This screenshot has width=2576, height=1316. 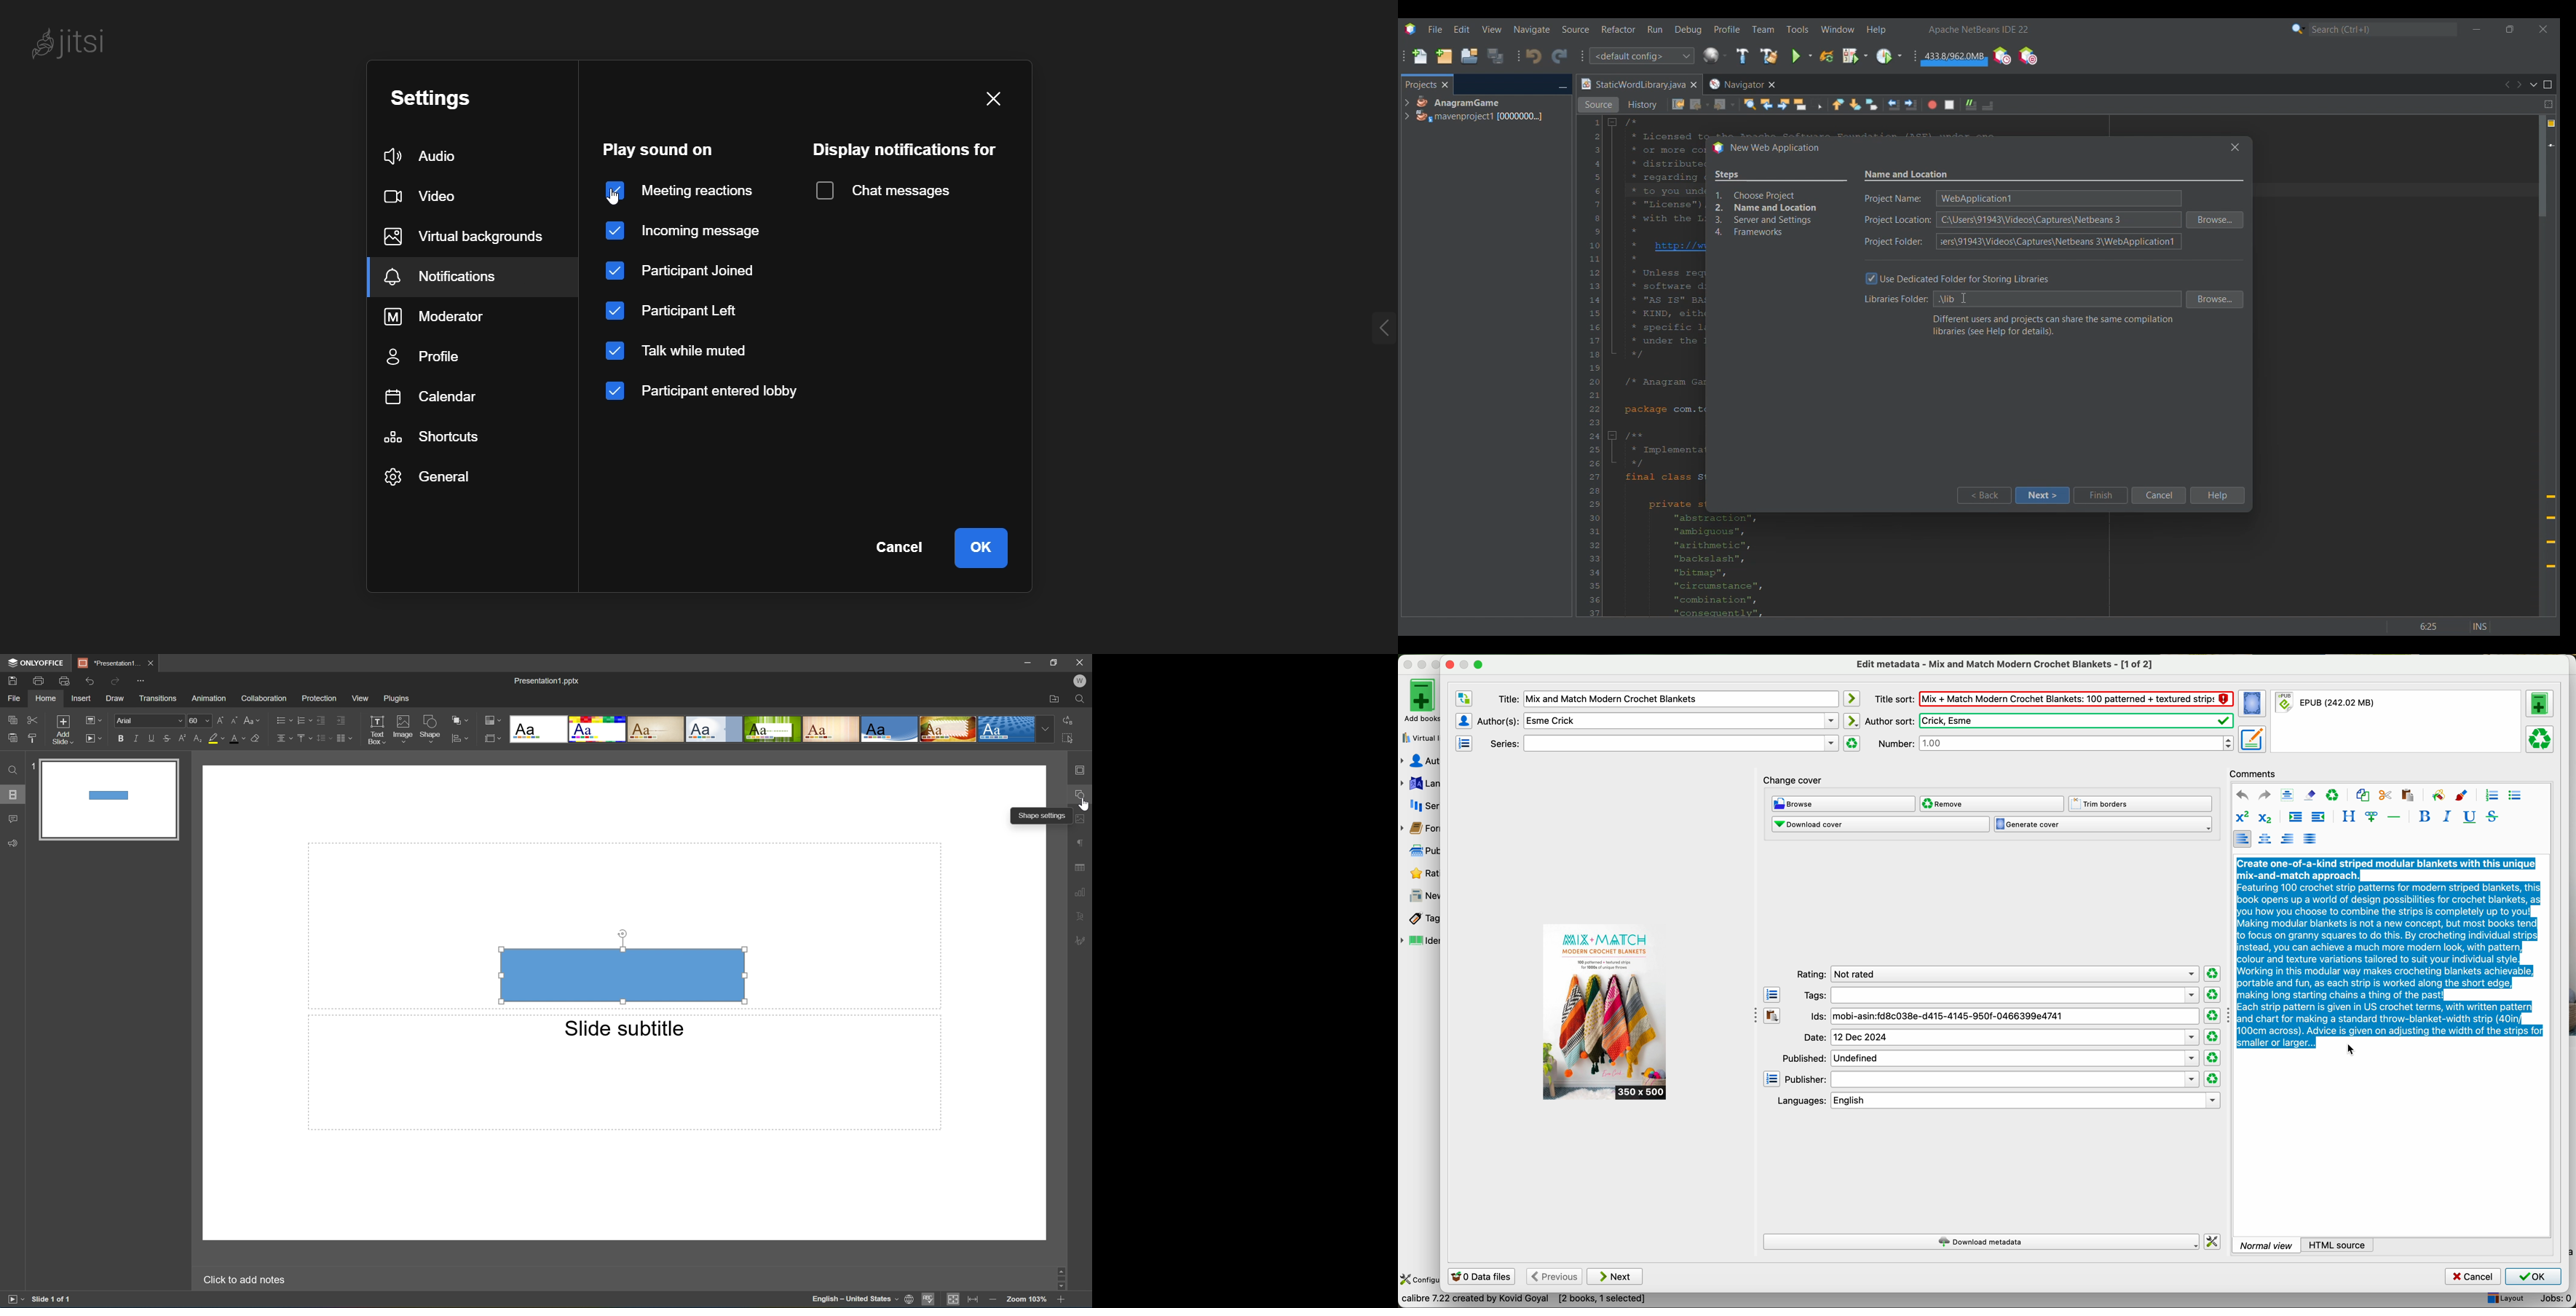 I want to click on View menu, so click(x=1492, y=29).